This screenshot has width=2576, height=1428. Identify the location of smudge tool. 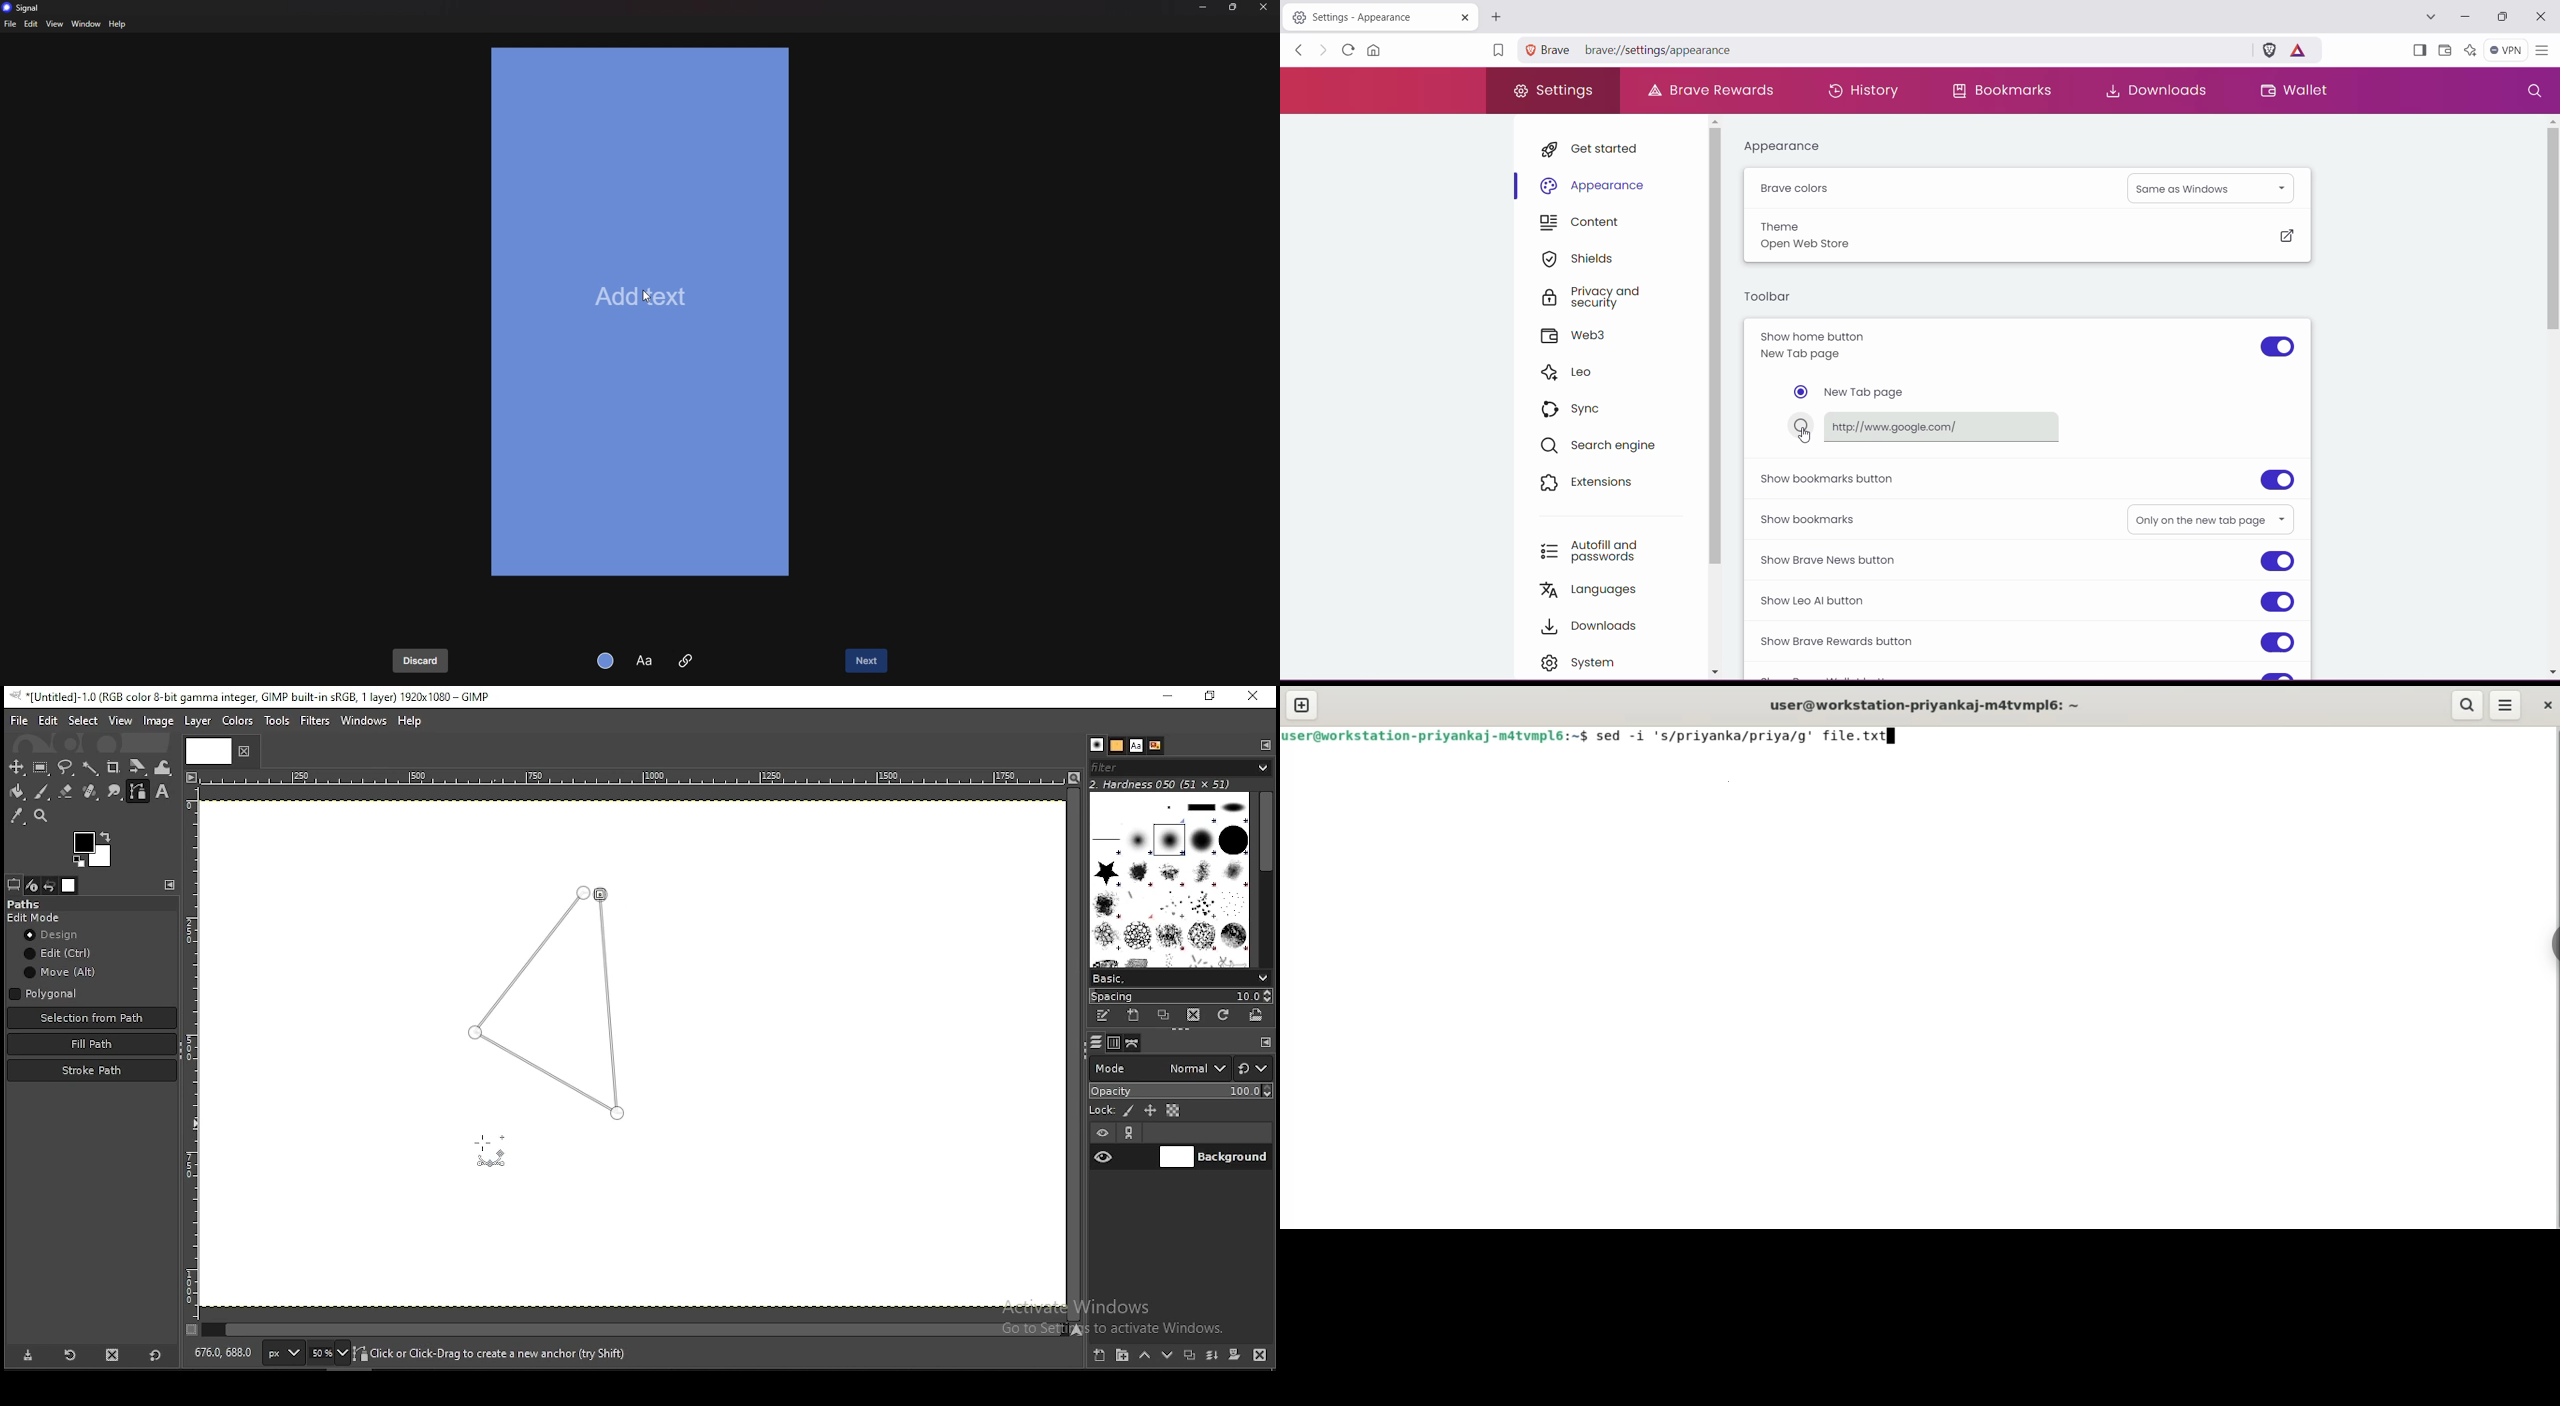
(115, 792).